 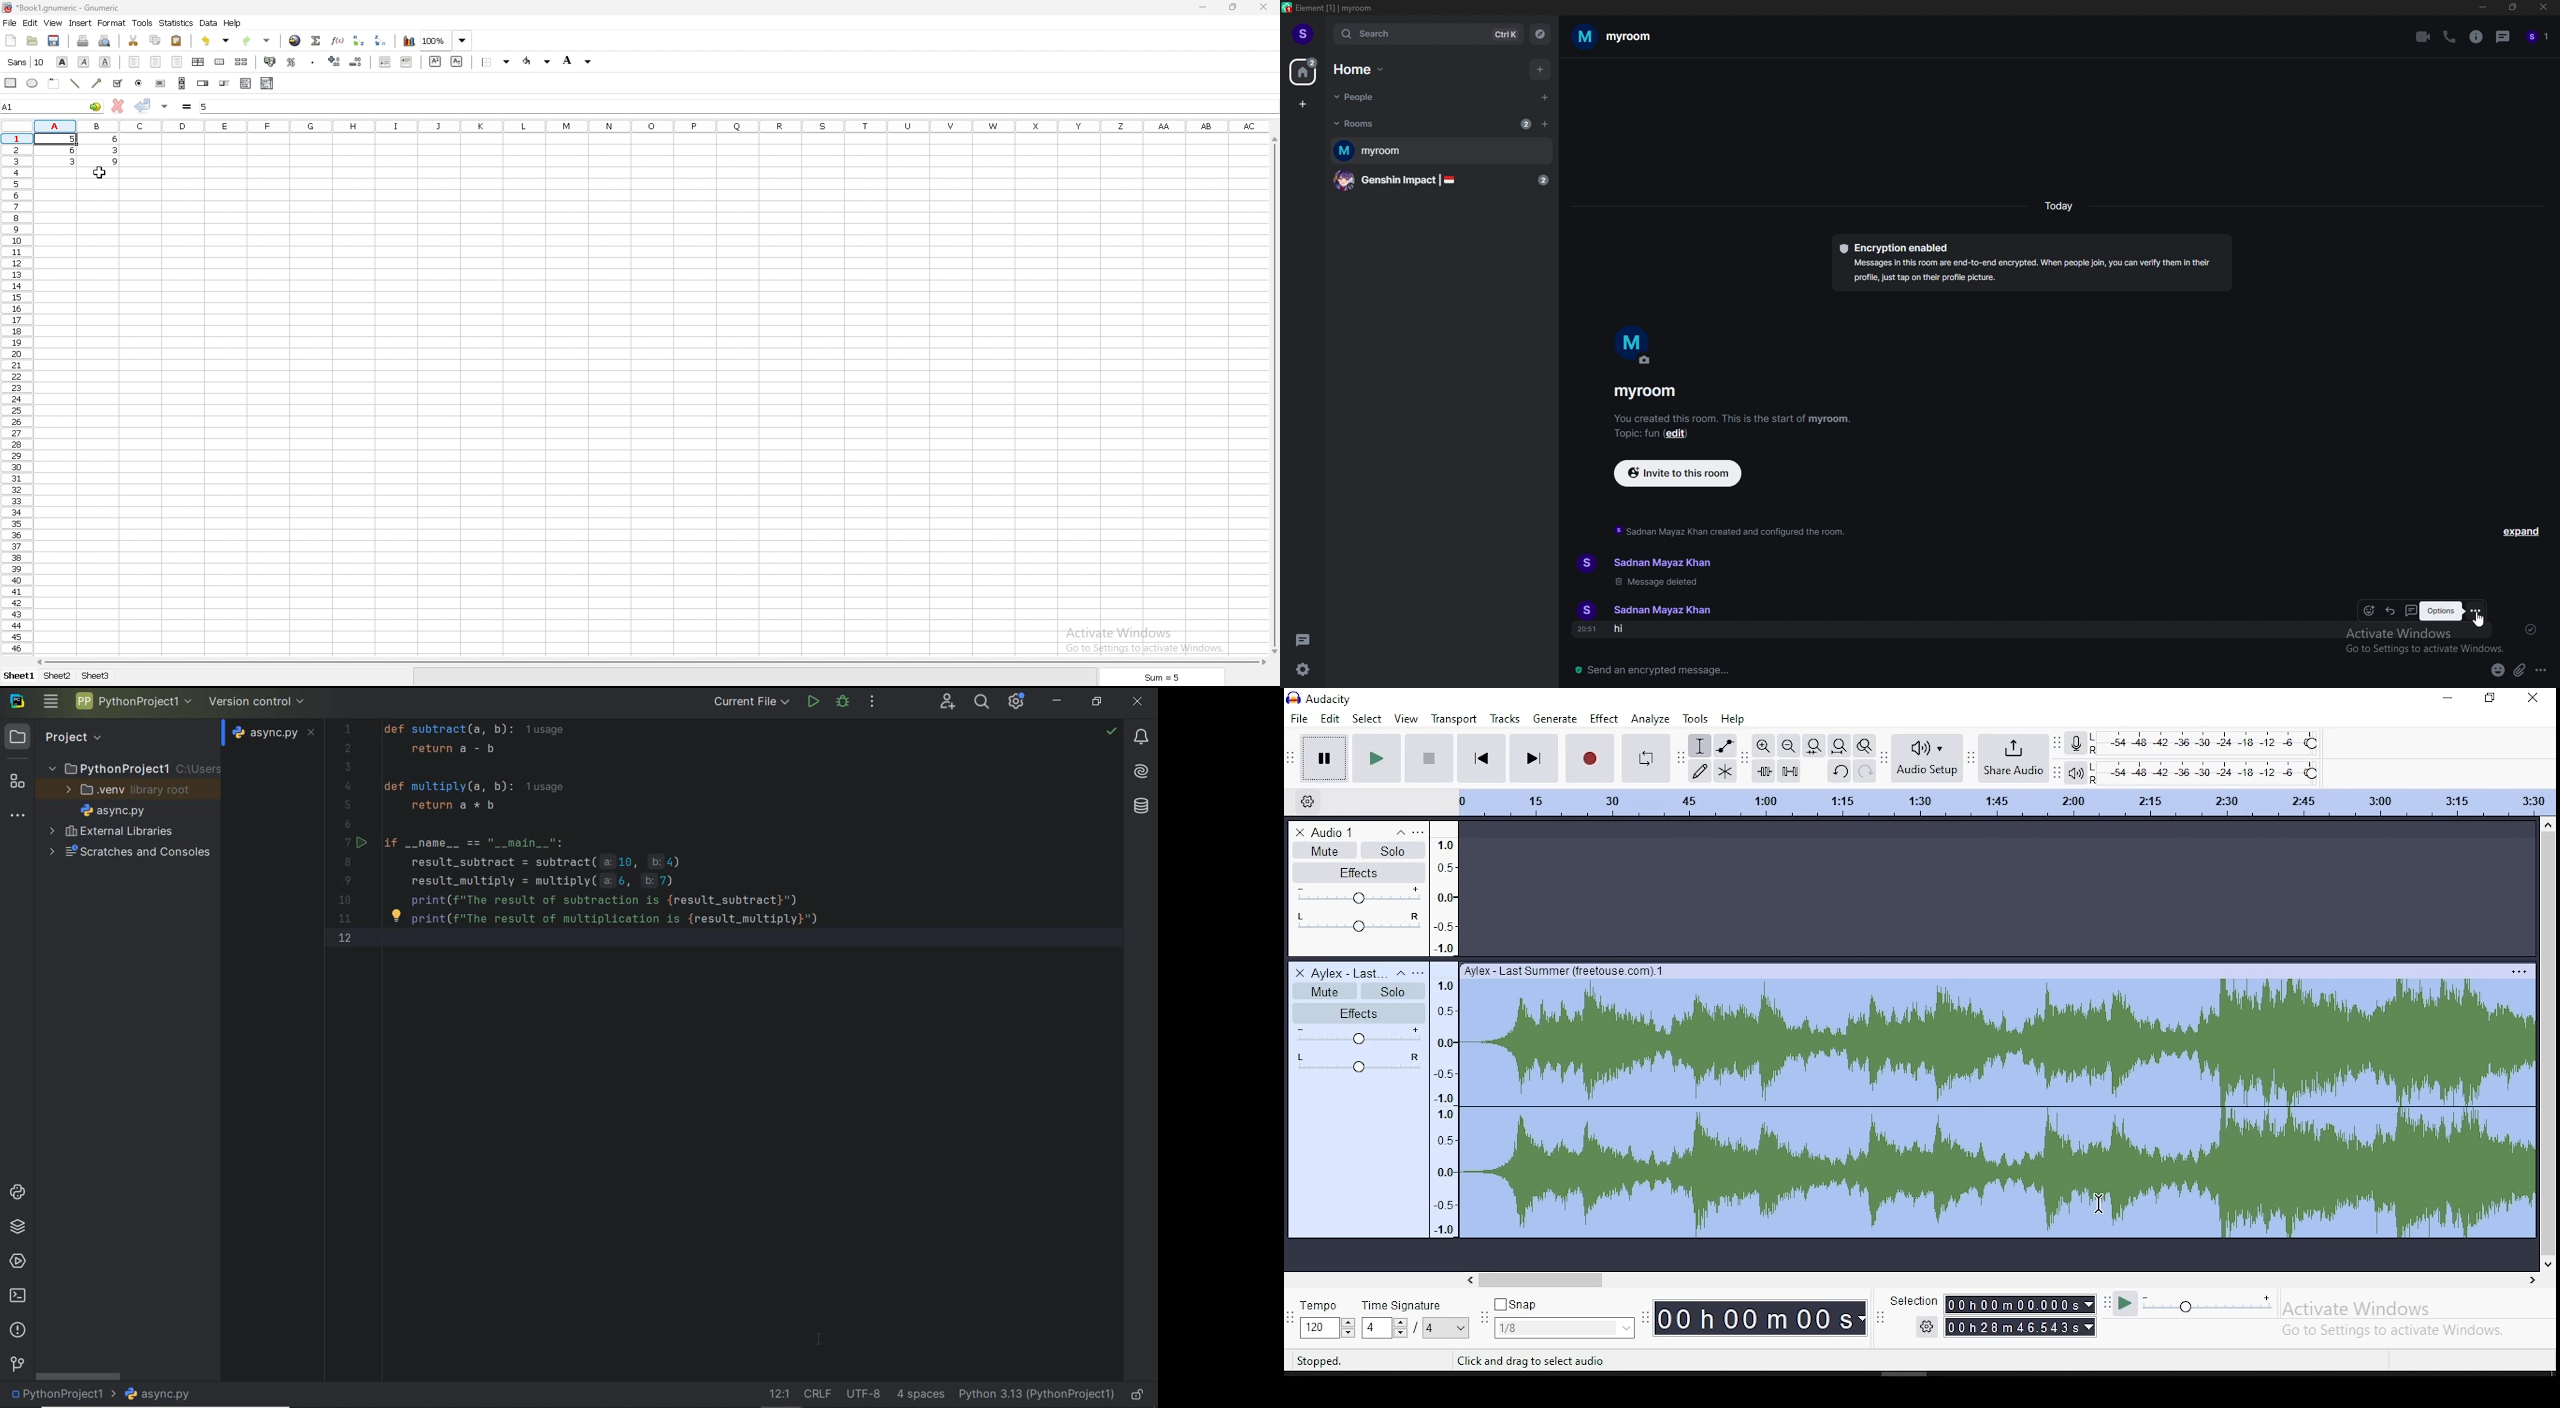 What do you see at coordinates (1914, 1300) in the screenshot?
I see `Selection` at bounding box center [1914, 1300].